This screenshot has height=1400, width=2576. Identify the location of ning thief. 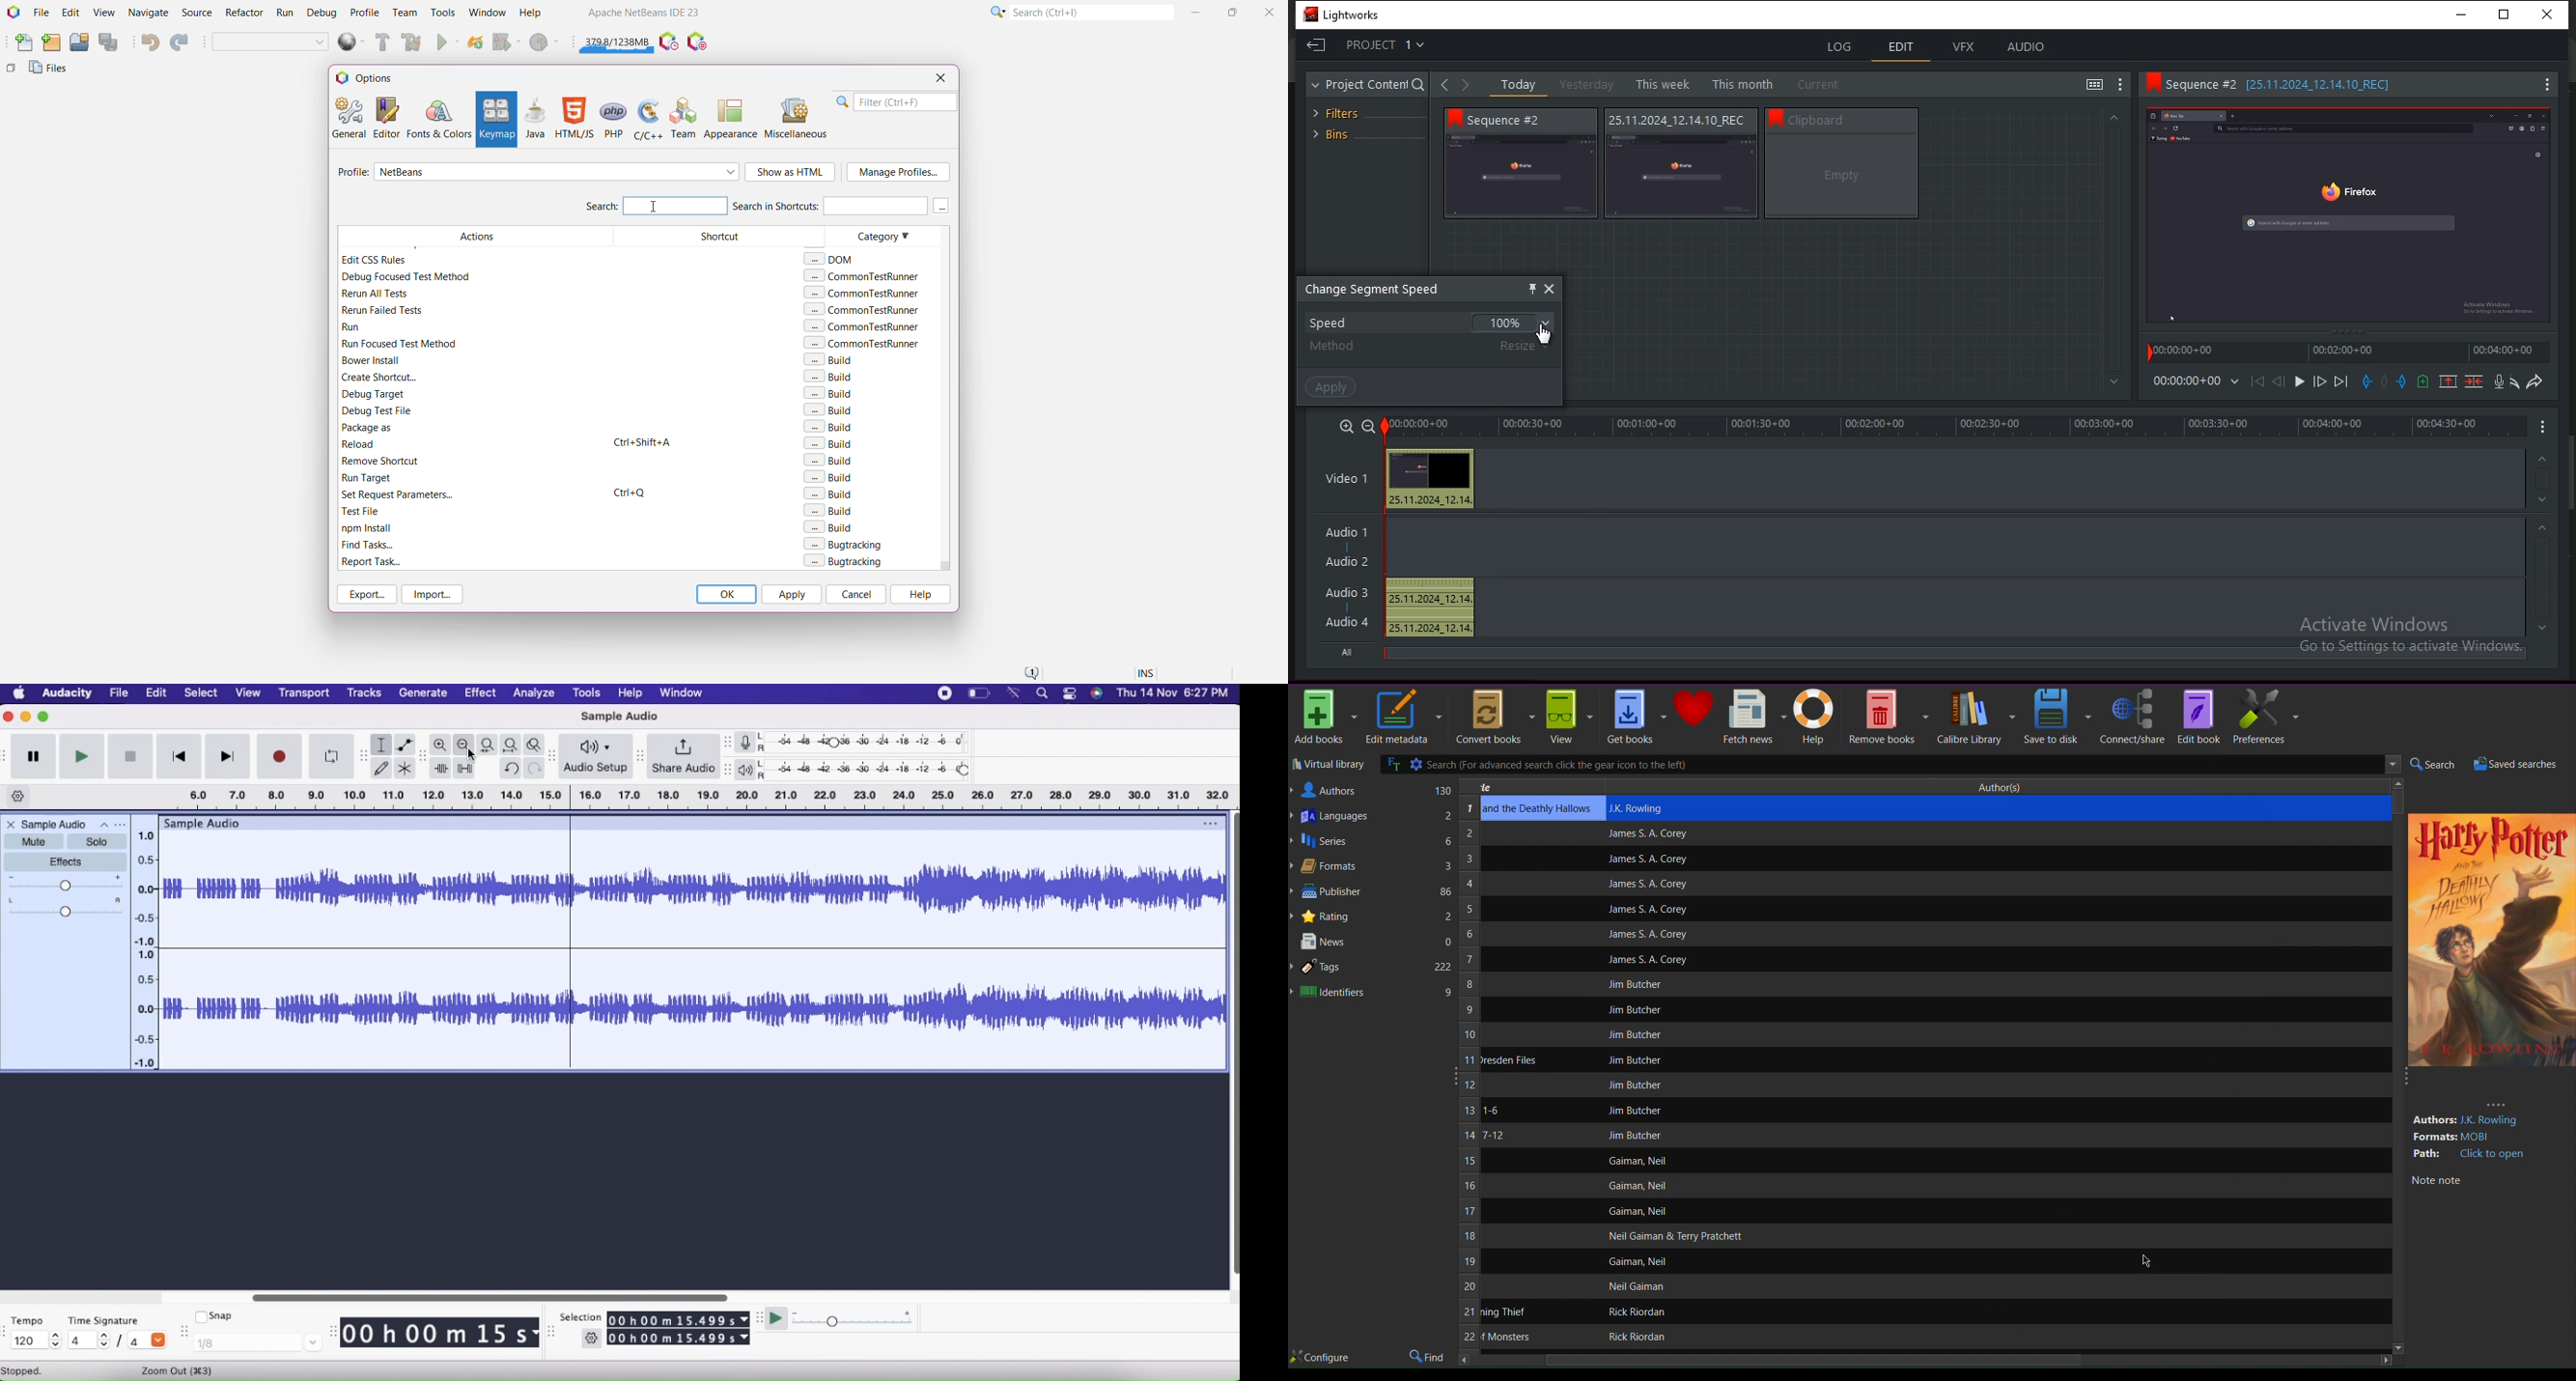
(1505, 1312).